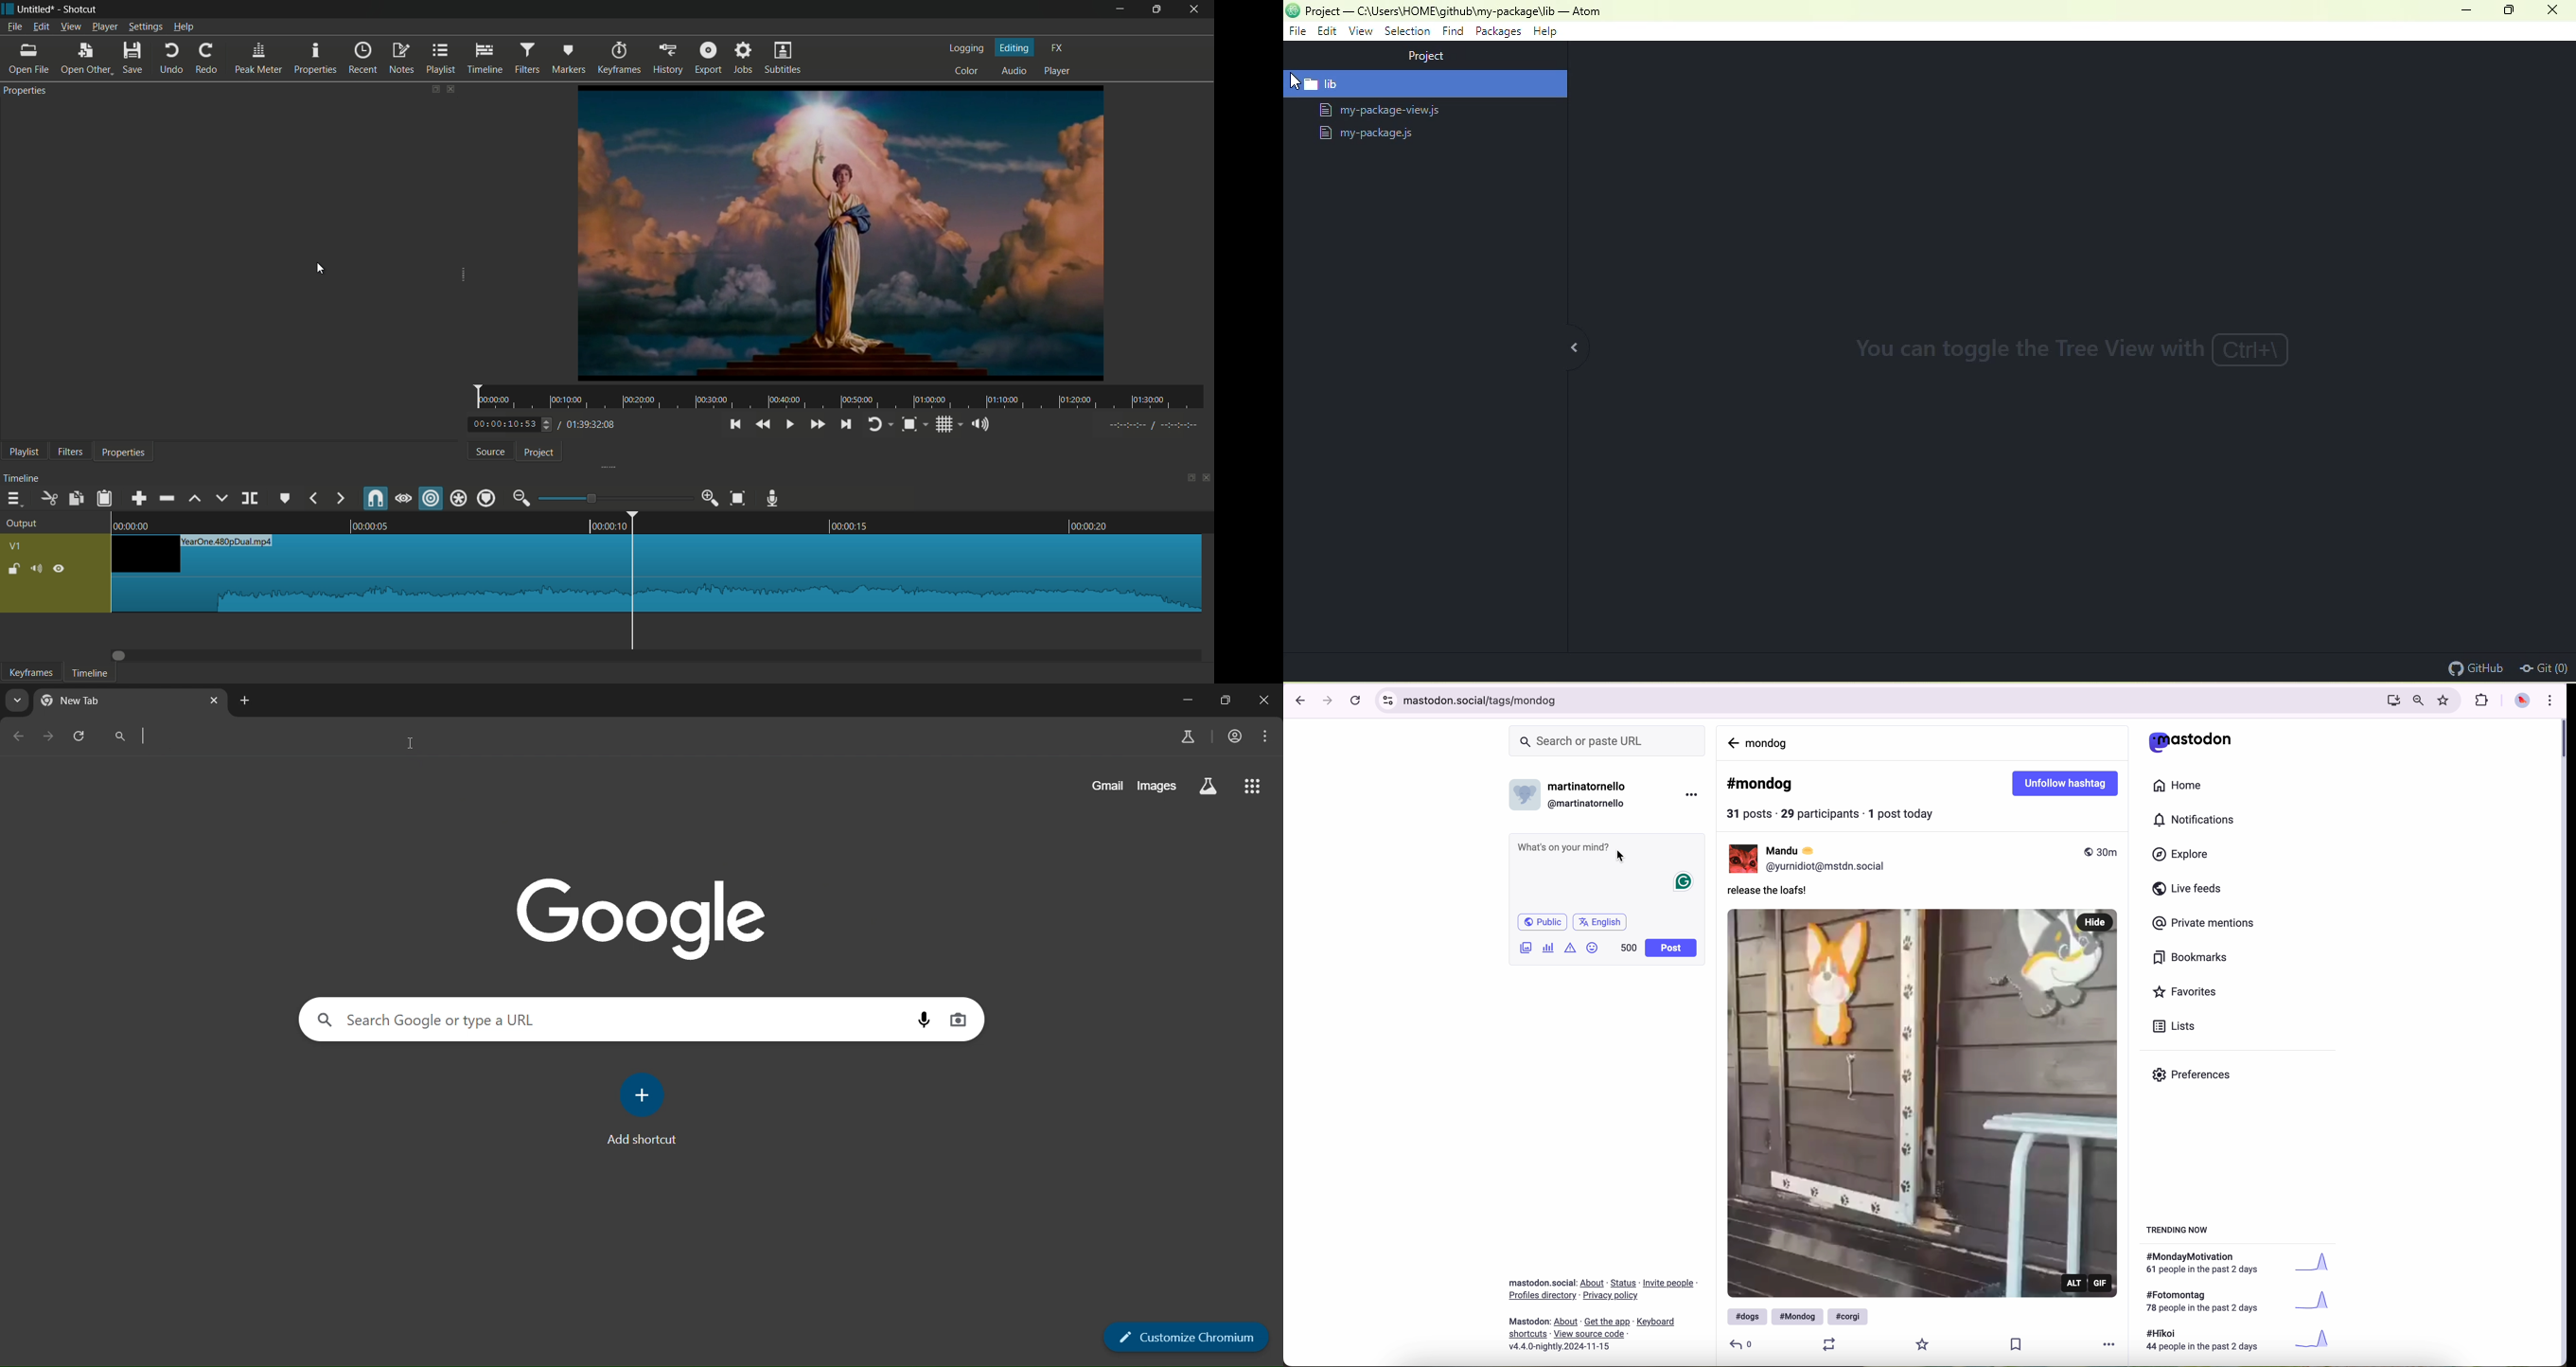 The width and height of the screenshot is (2576, 1372). I want to click on navigate foward, so click(1329, 701).